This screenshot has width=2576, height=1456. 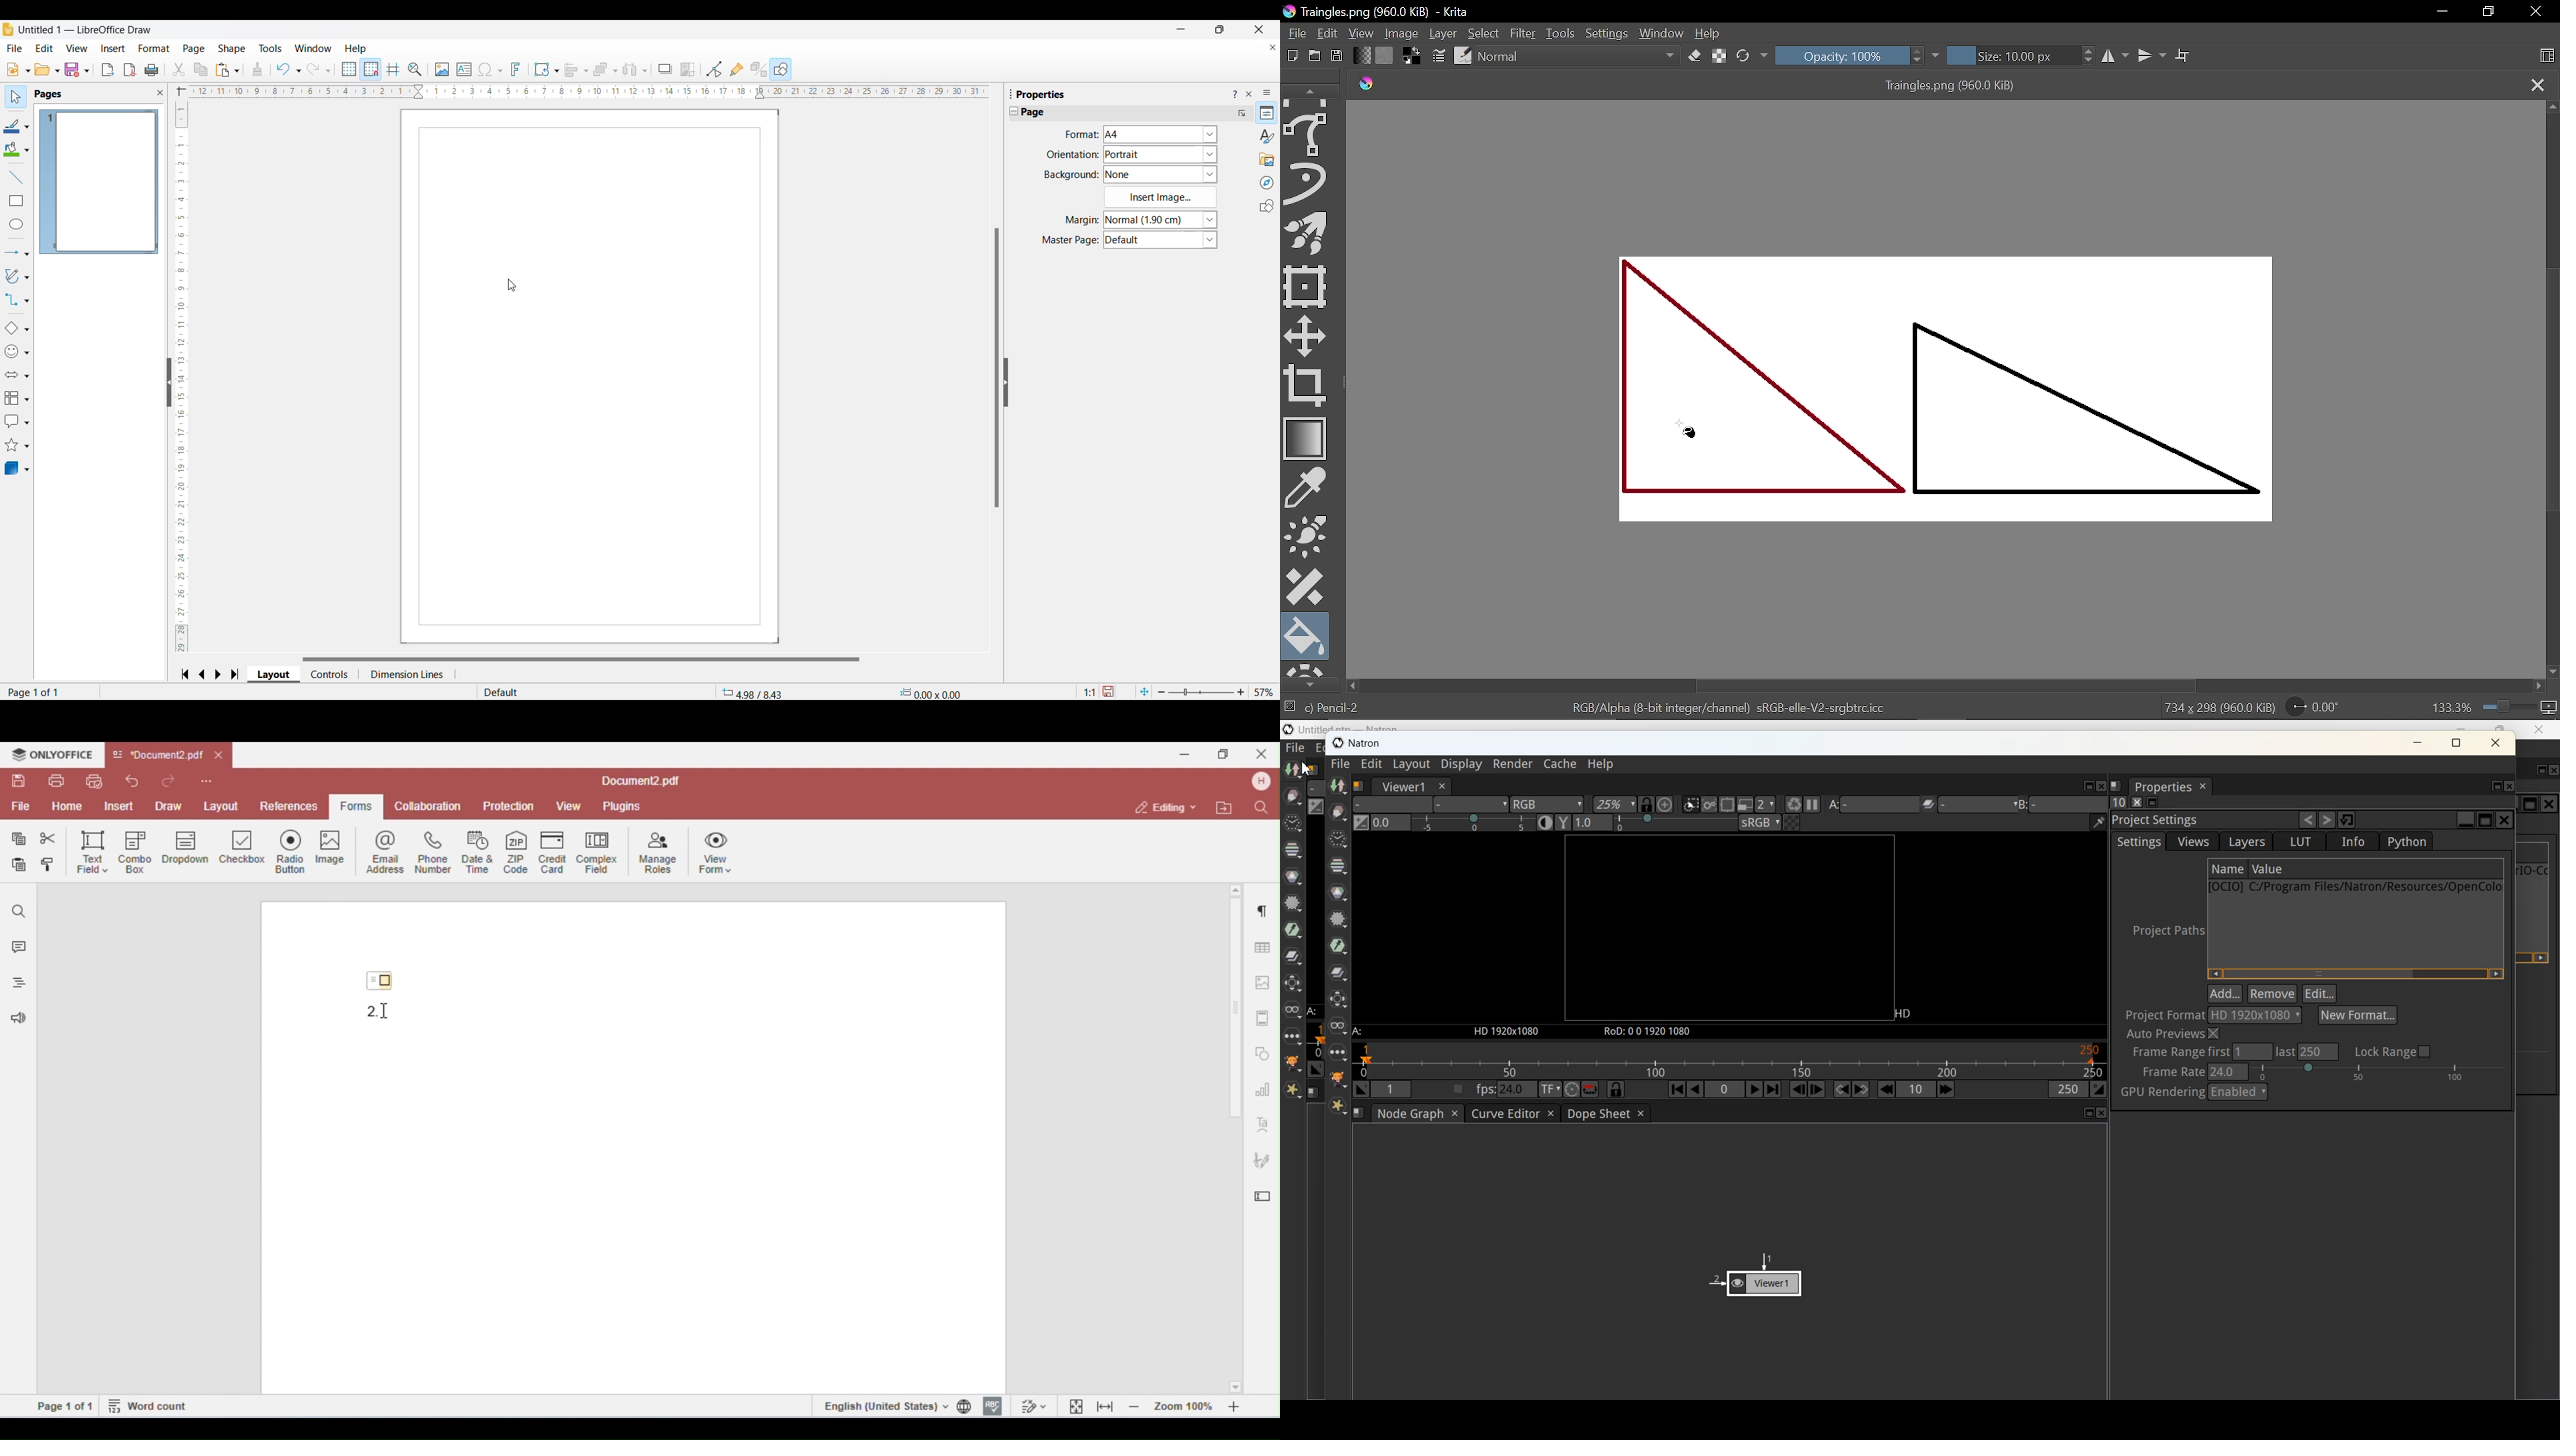 What do you see at coordinates (1290, 707) in the screenshot?
I see `No selection` at bounding box center [1290, 707].